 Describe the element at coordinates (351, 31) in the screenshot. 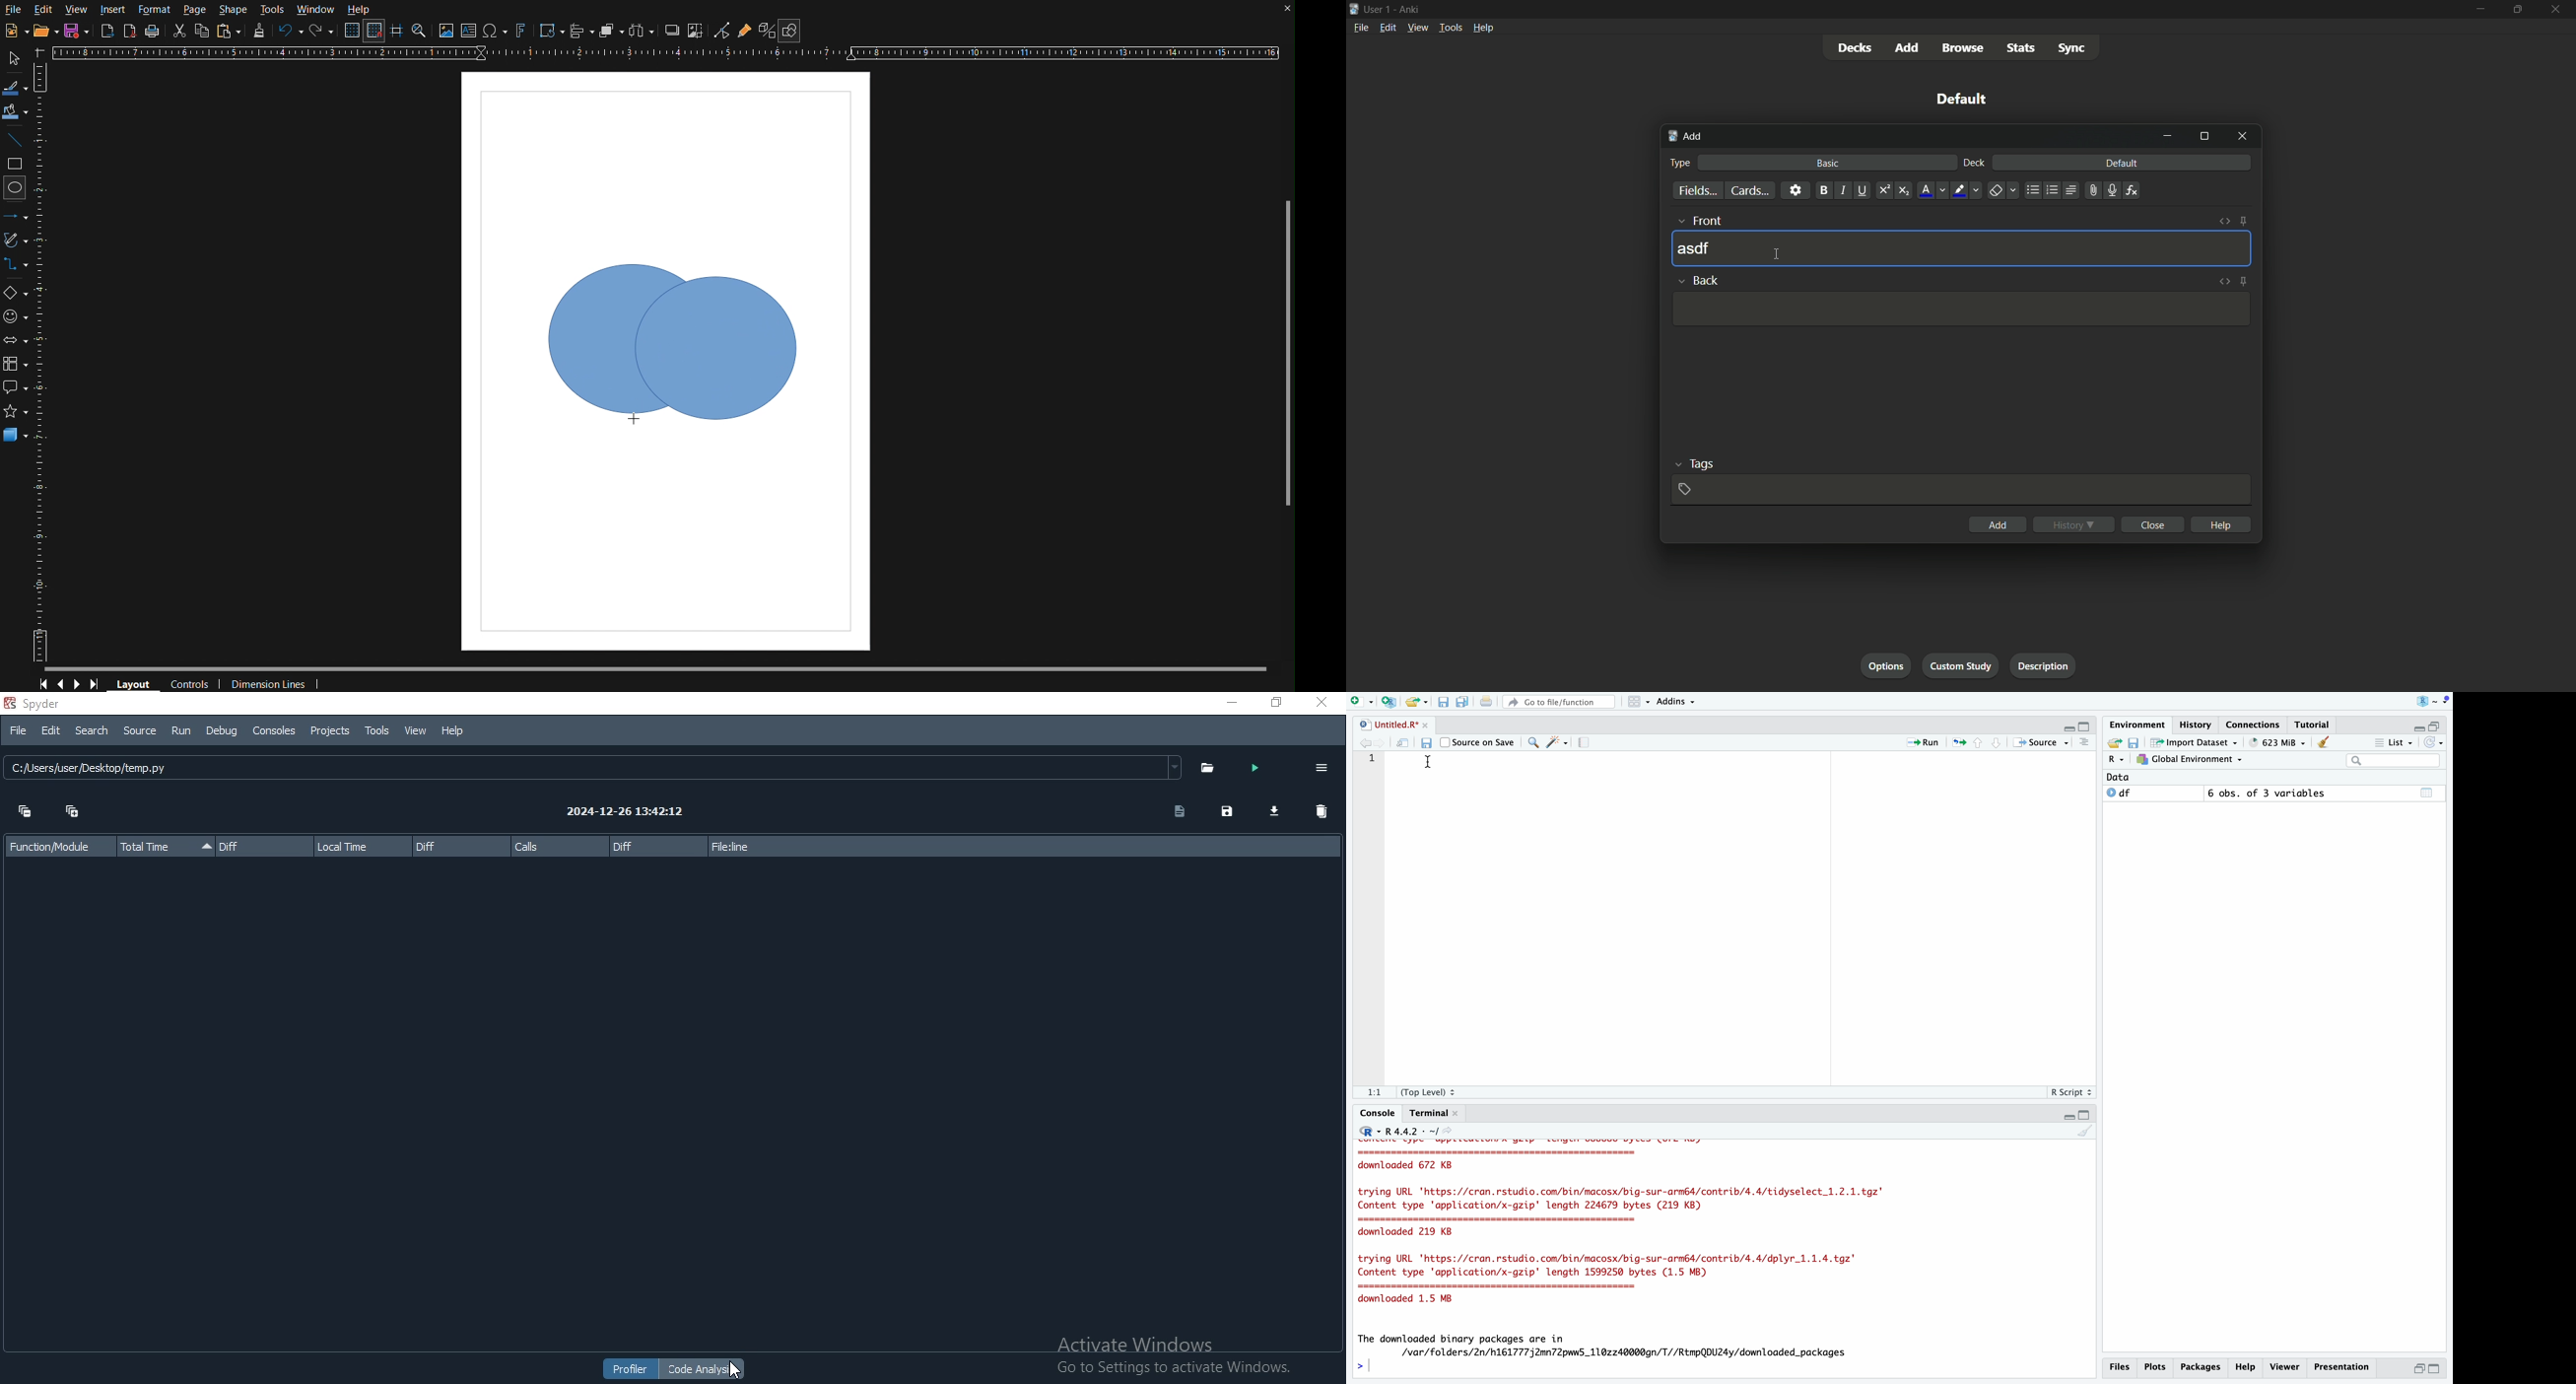

I see `Display Grid` at that location.